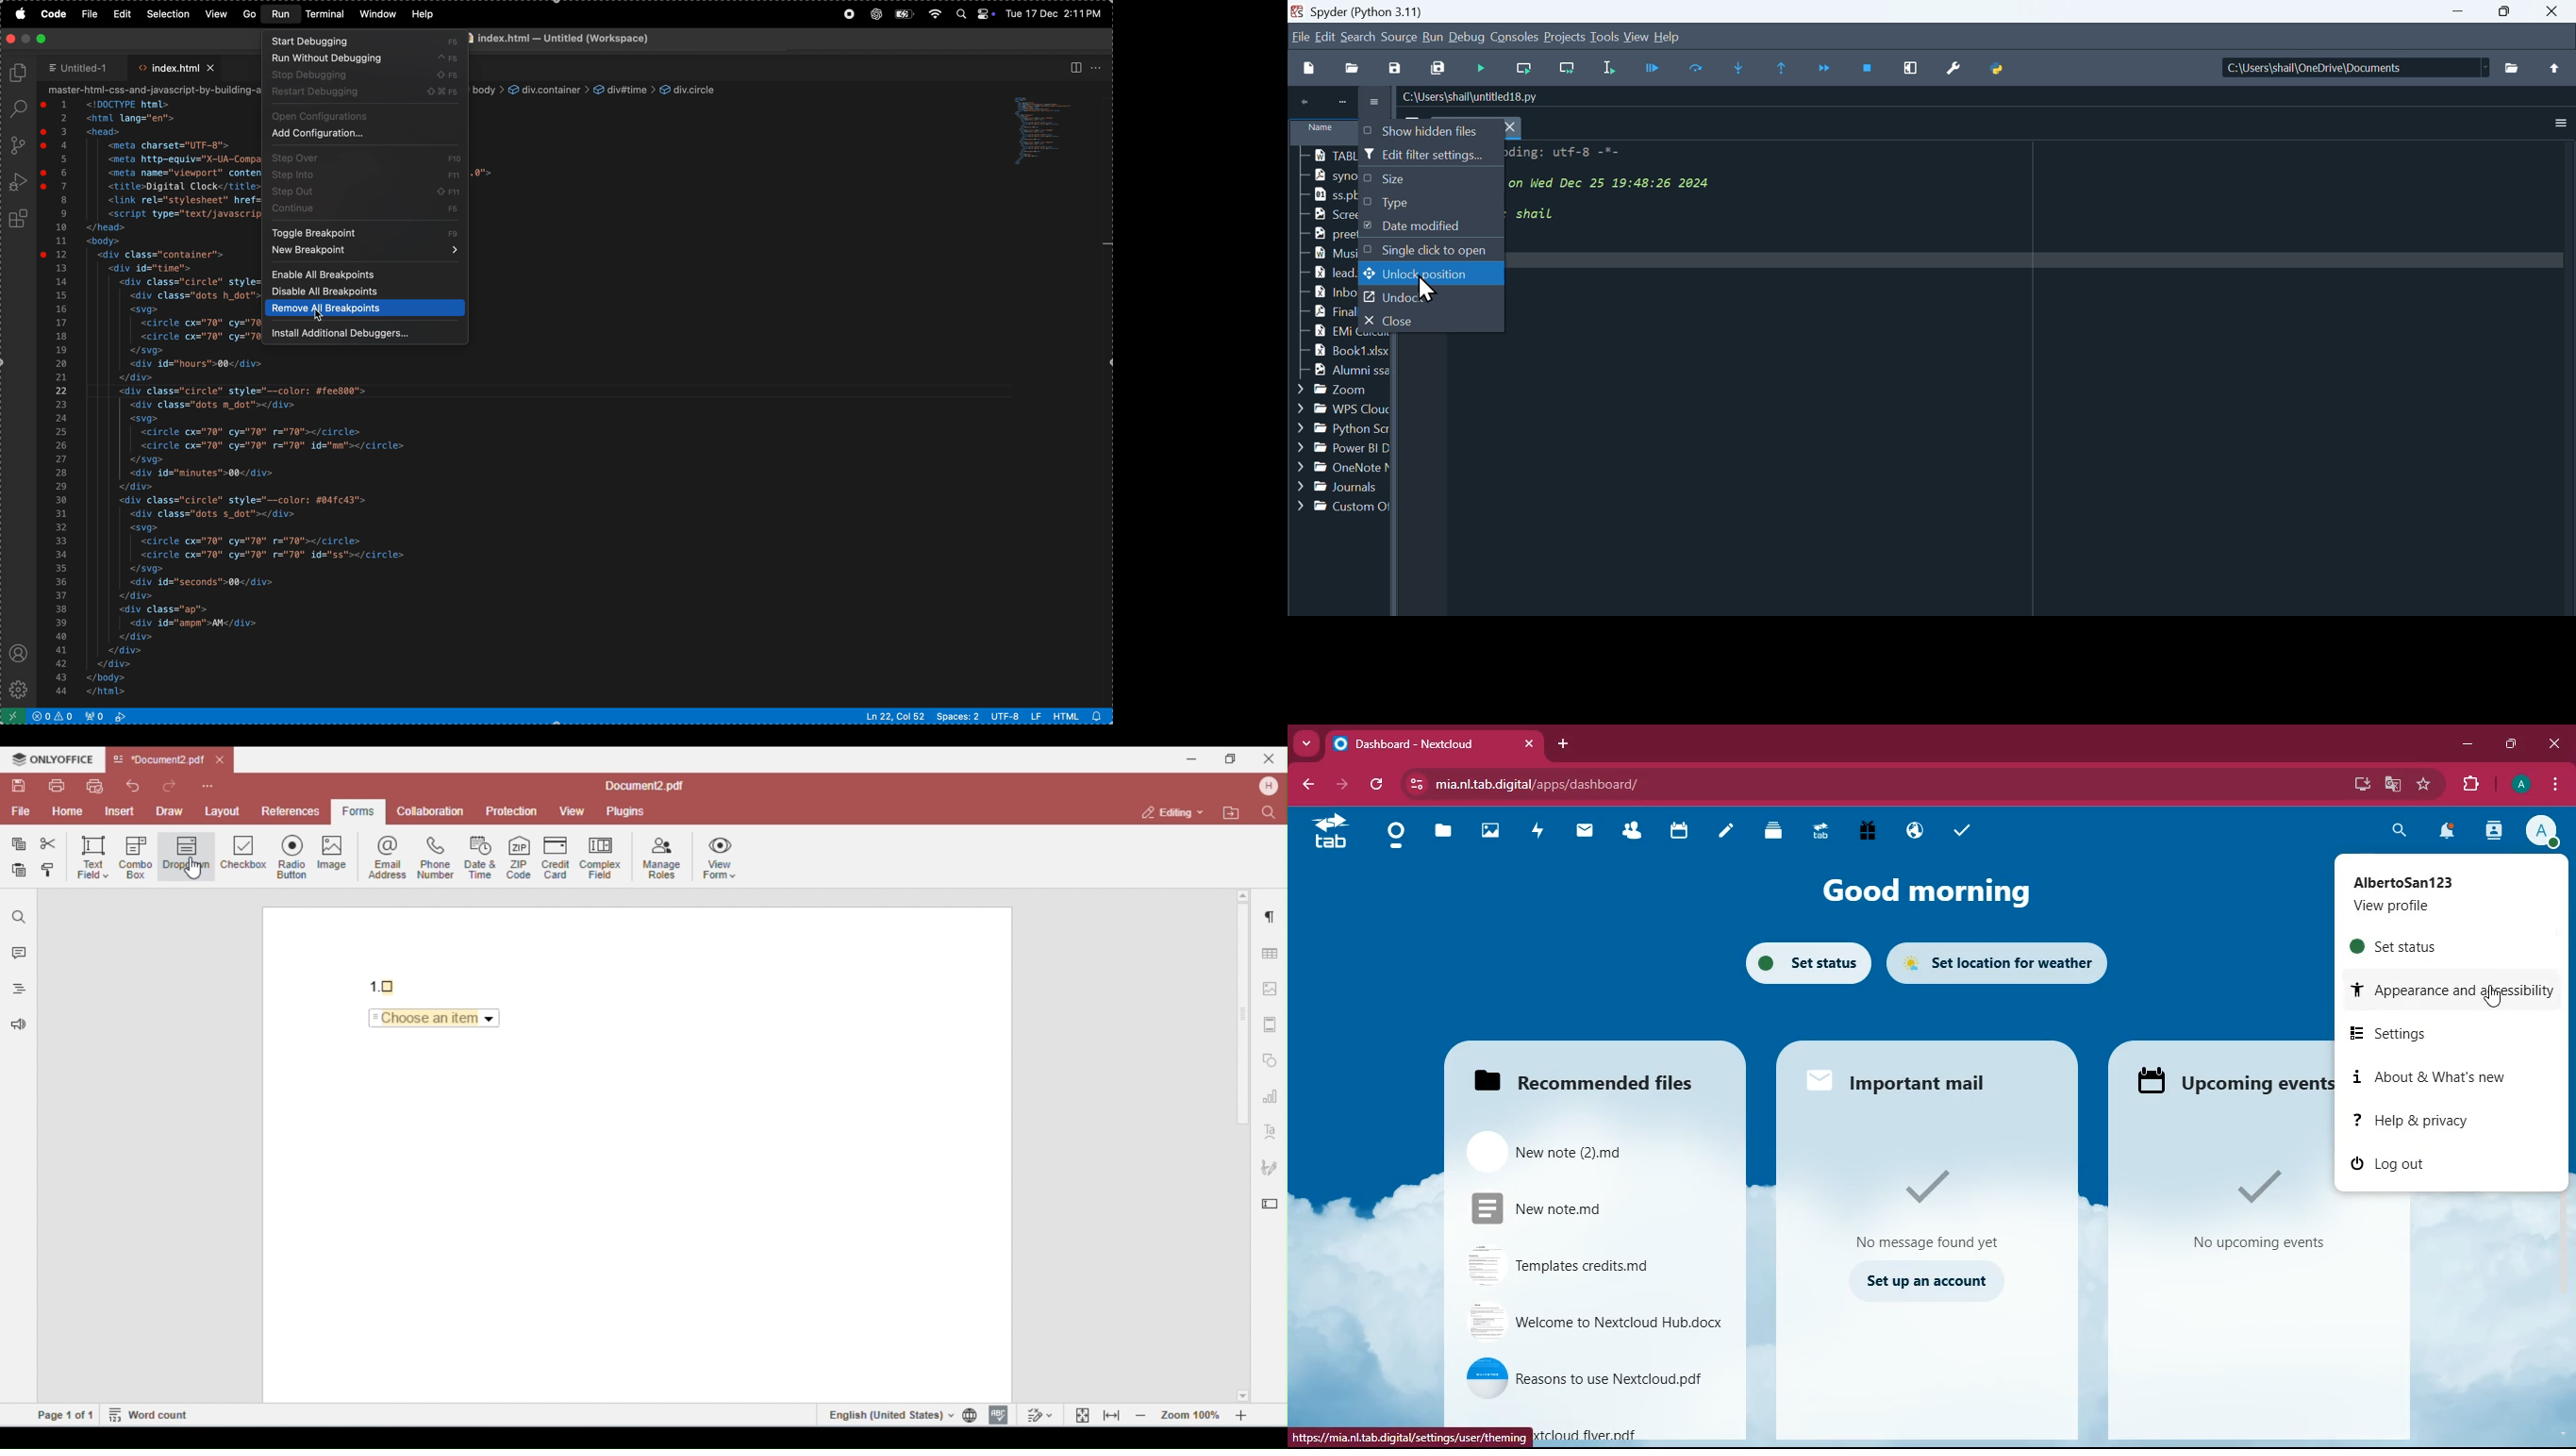  I want to click on remove all break points, so click(364, 309).